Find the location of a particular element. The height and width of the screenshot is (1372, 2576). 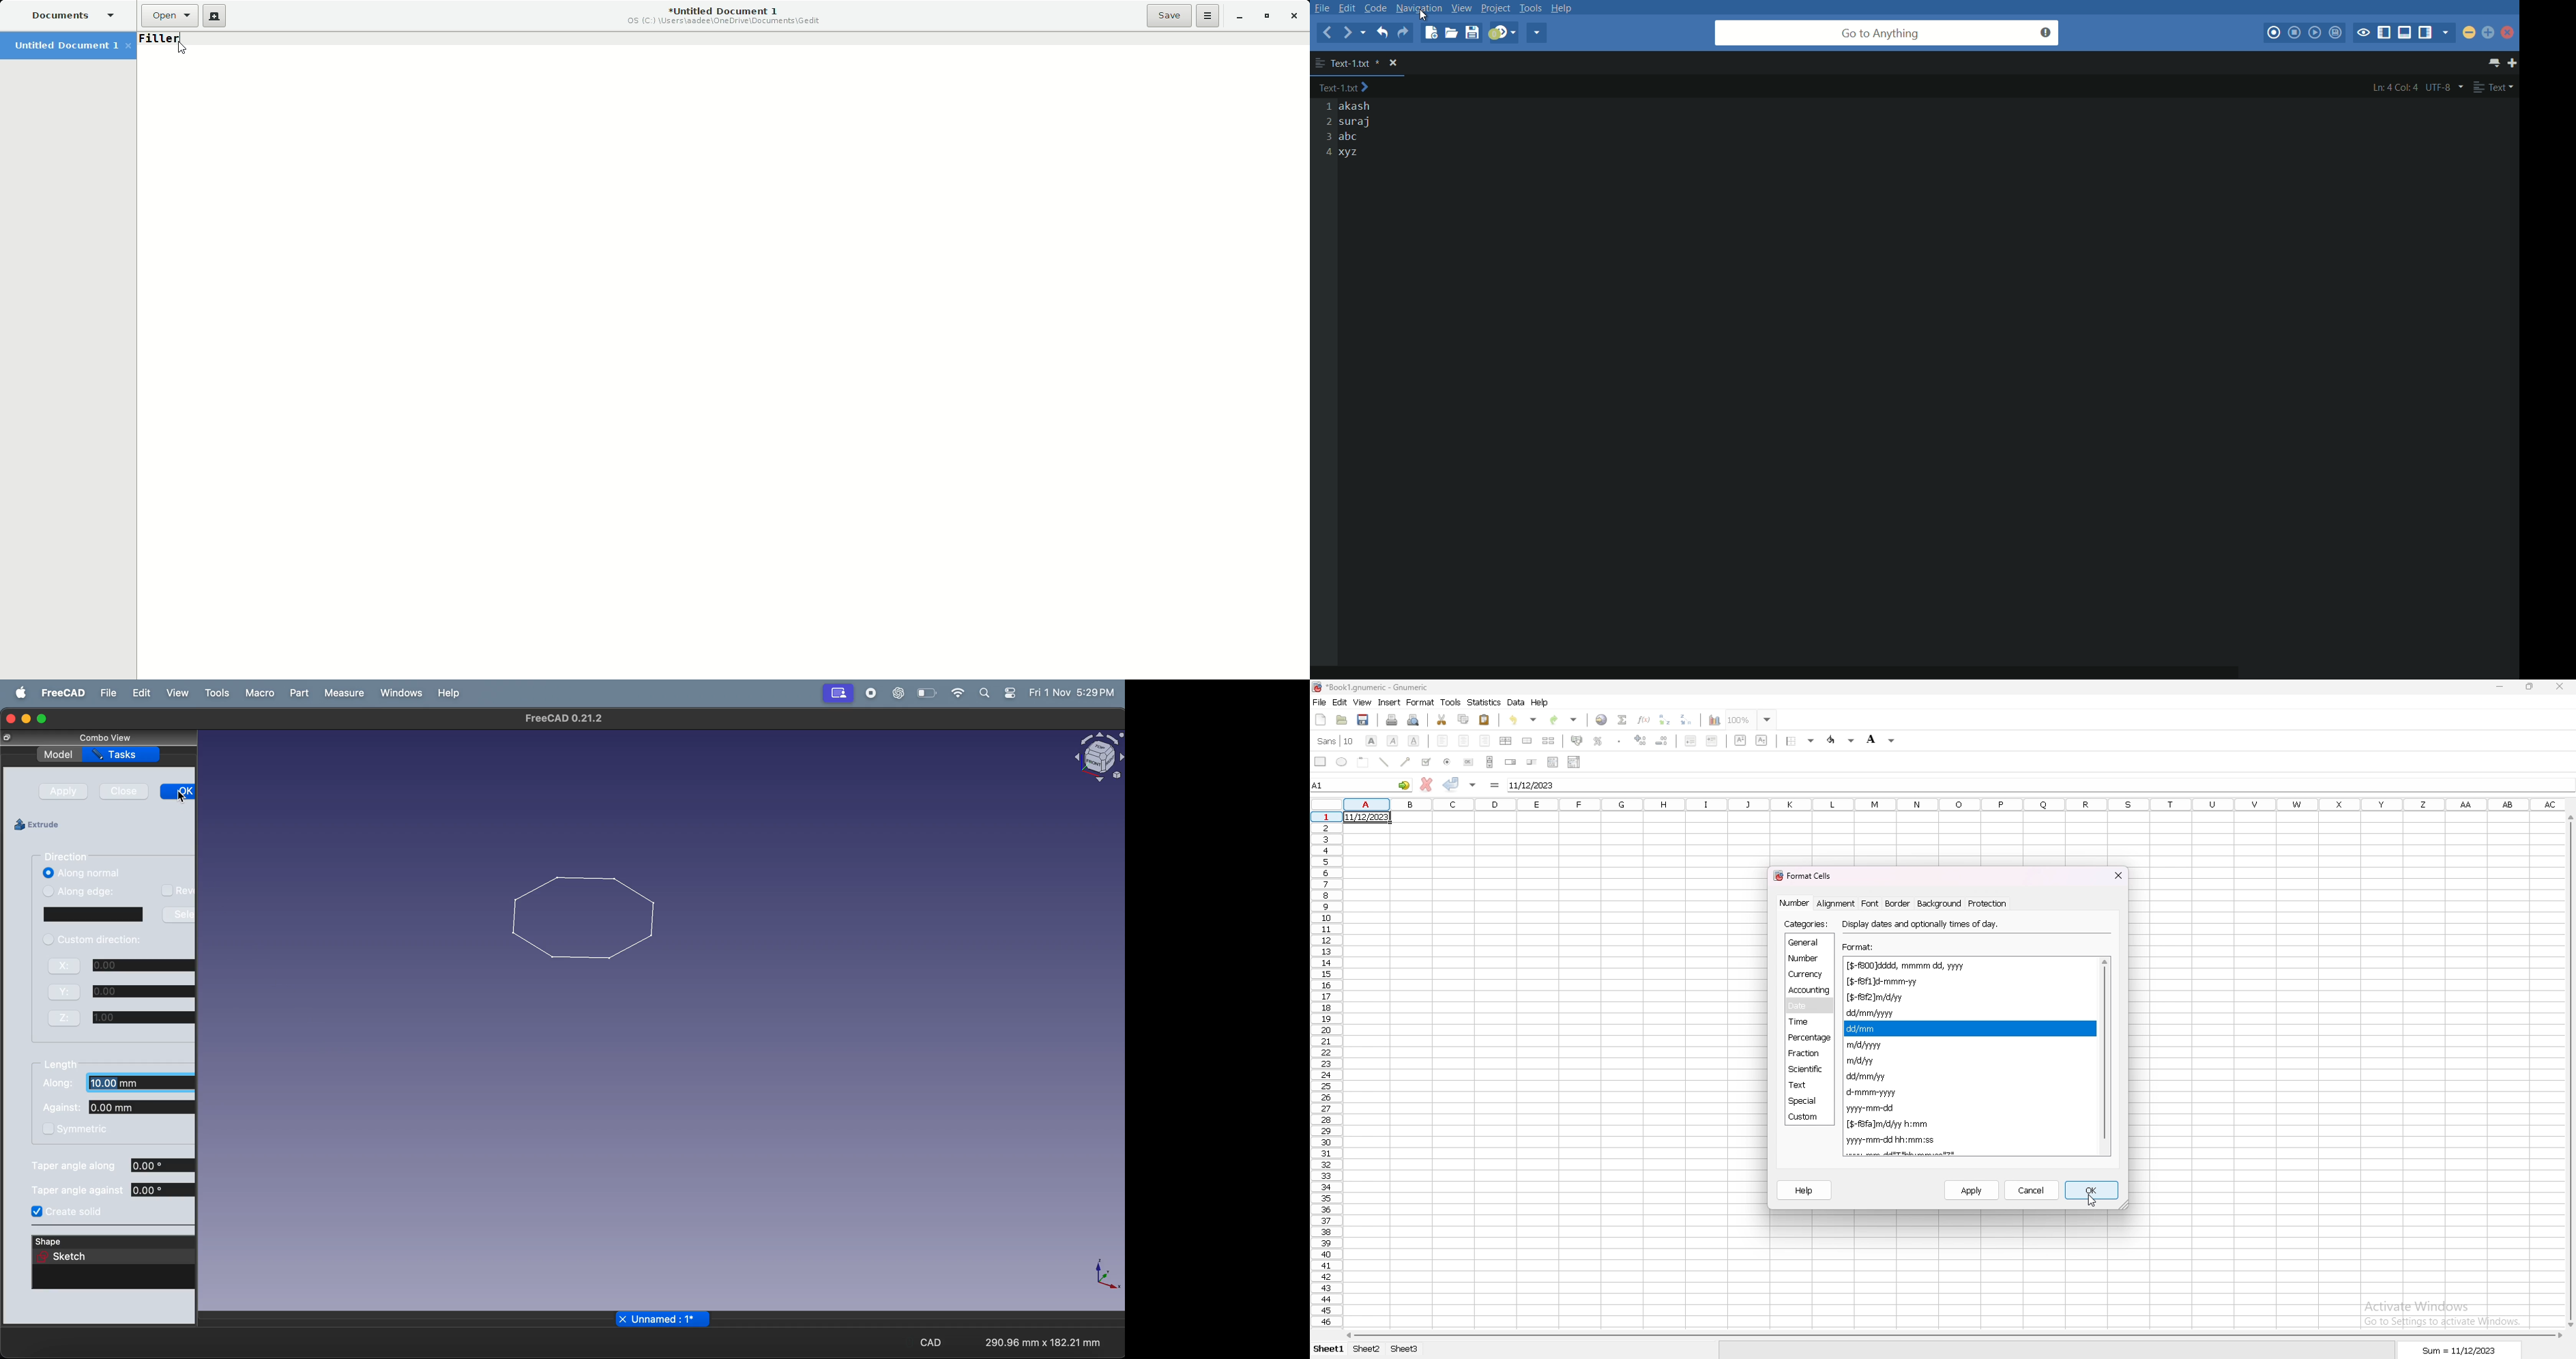

cancel changes is located at coordinates (1426, 784).